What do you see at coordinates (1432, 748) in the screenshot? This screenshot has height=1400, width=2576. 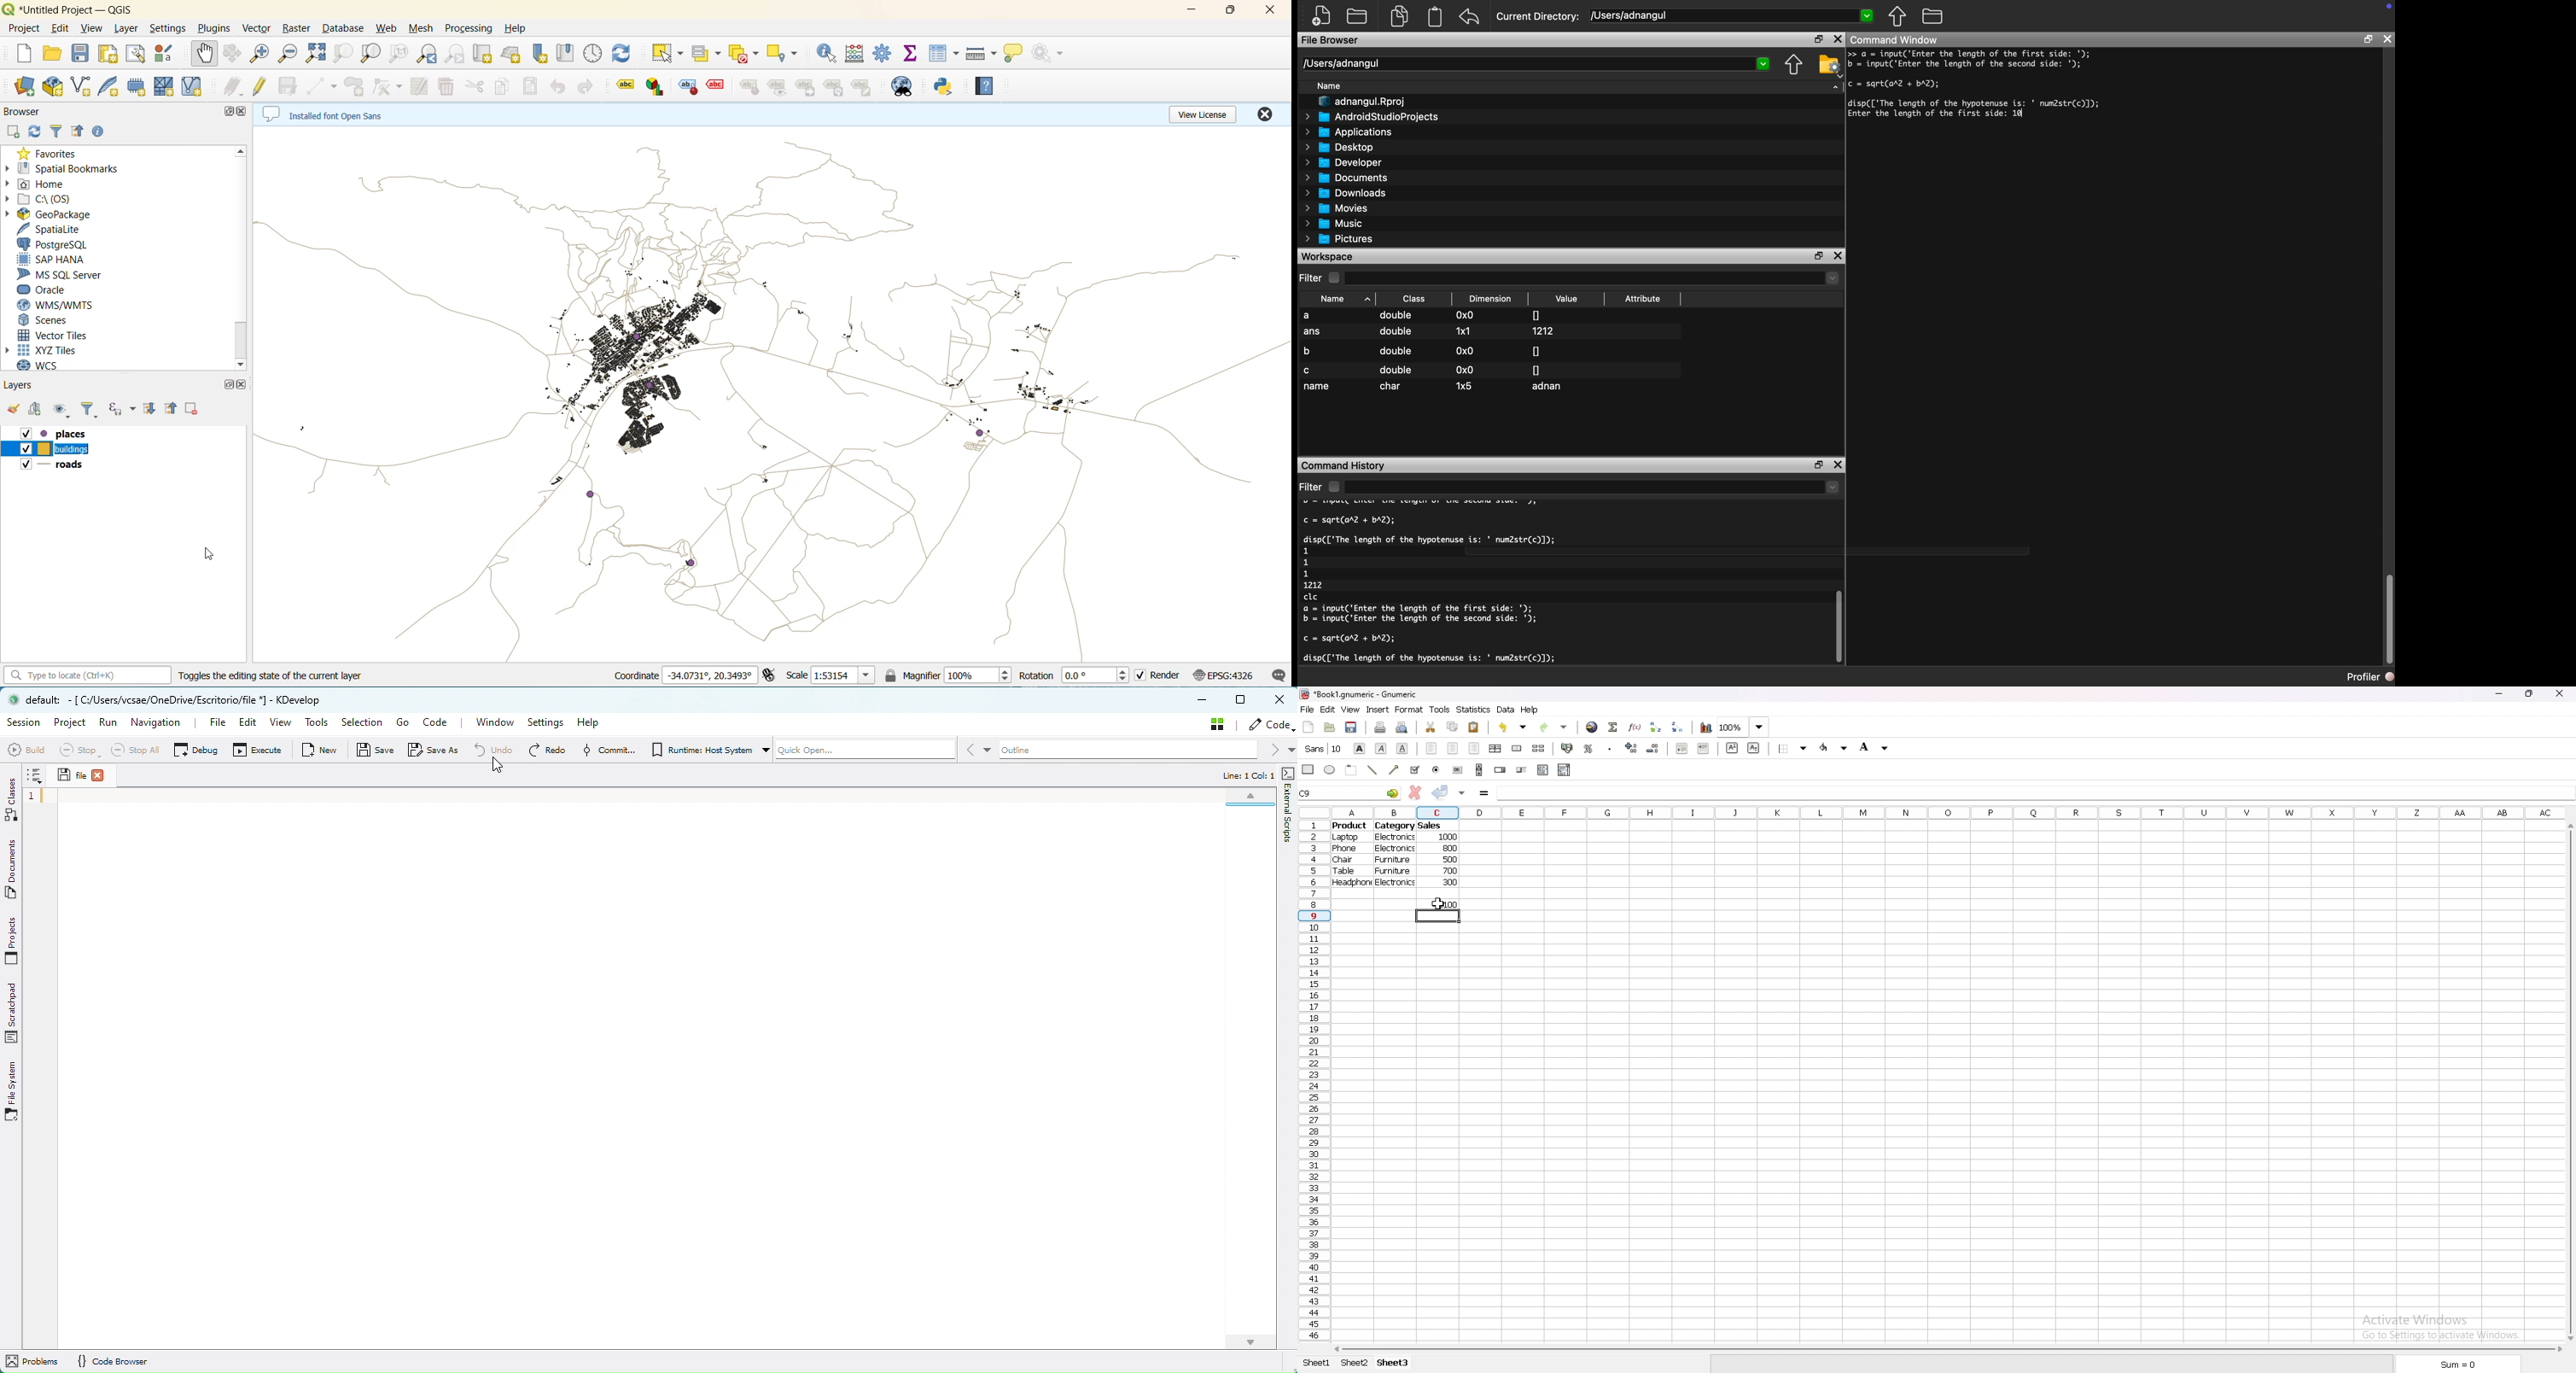 I see `left align` at bounding box center [1432, 748].